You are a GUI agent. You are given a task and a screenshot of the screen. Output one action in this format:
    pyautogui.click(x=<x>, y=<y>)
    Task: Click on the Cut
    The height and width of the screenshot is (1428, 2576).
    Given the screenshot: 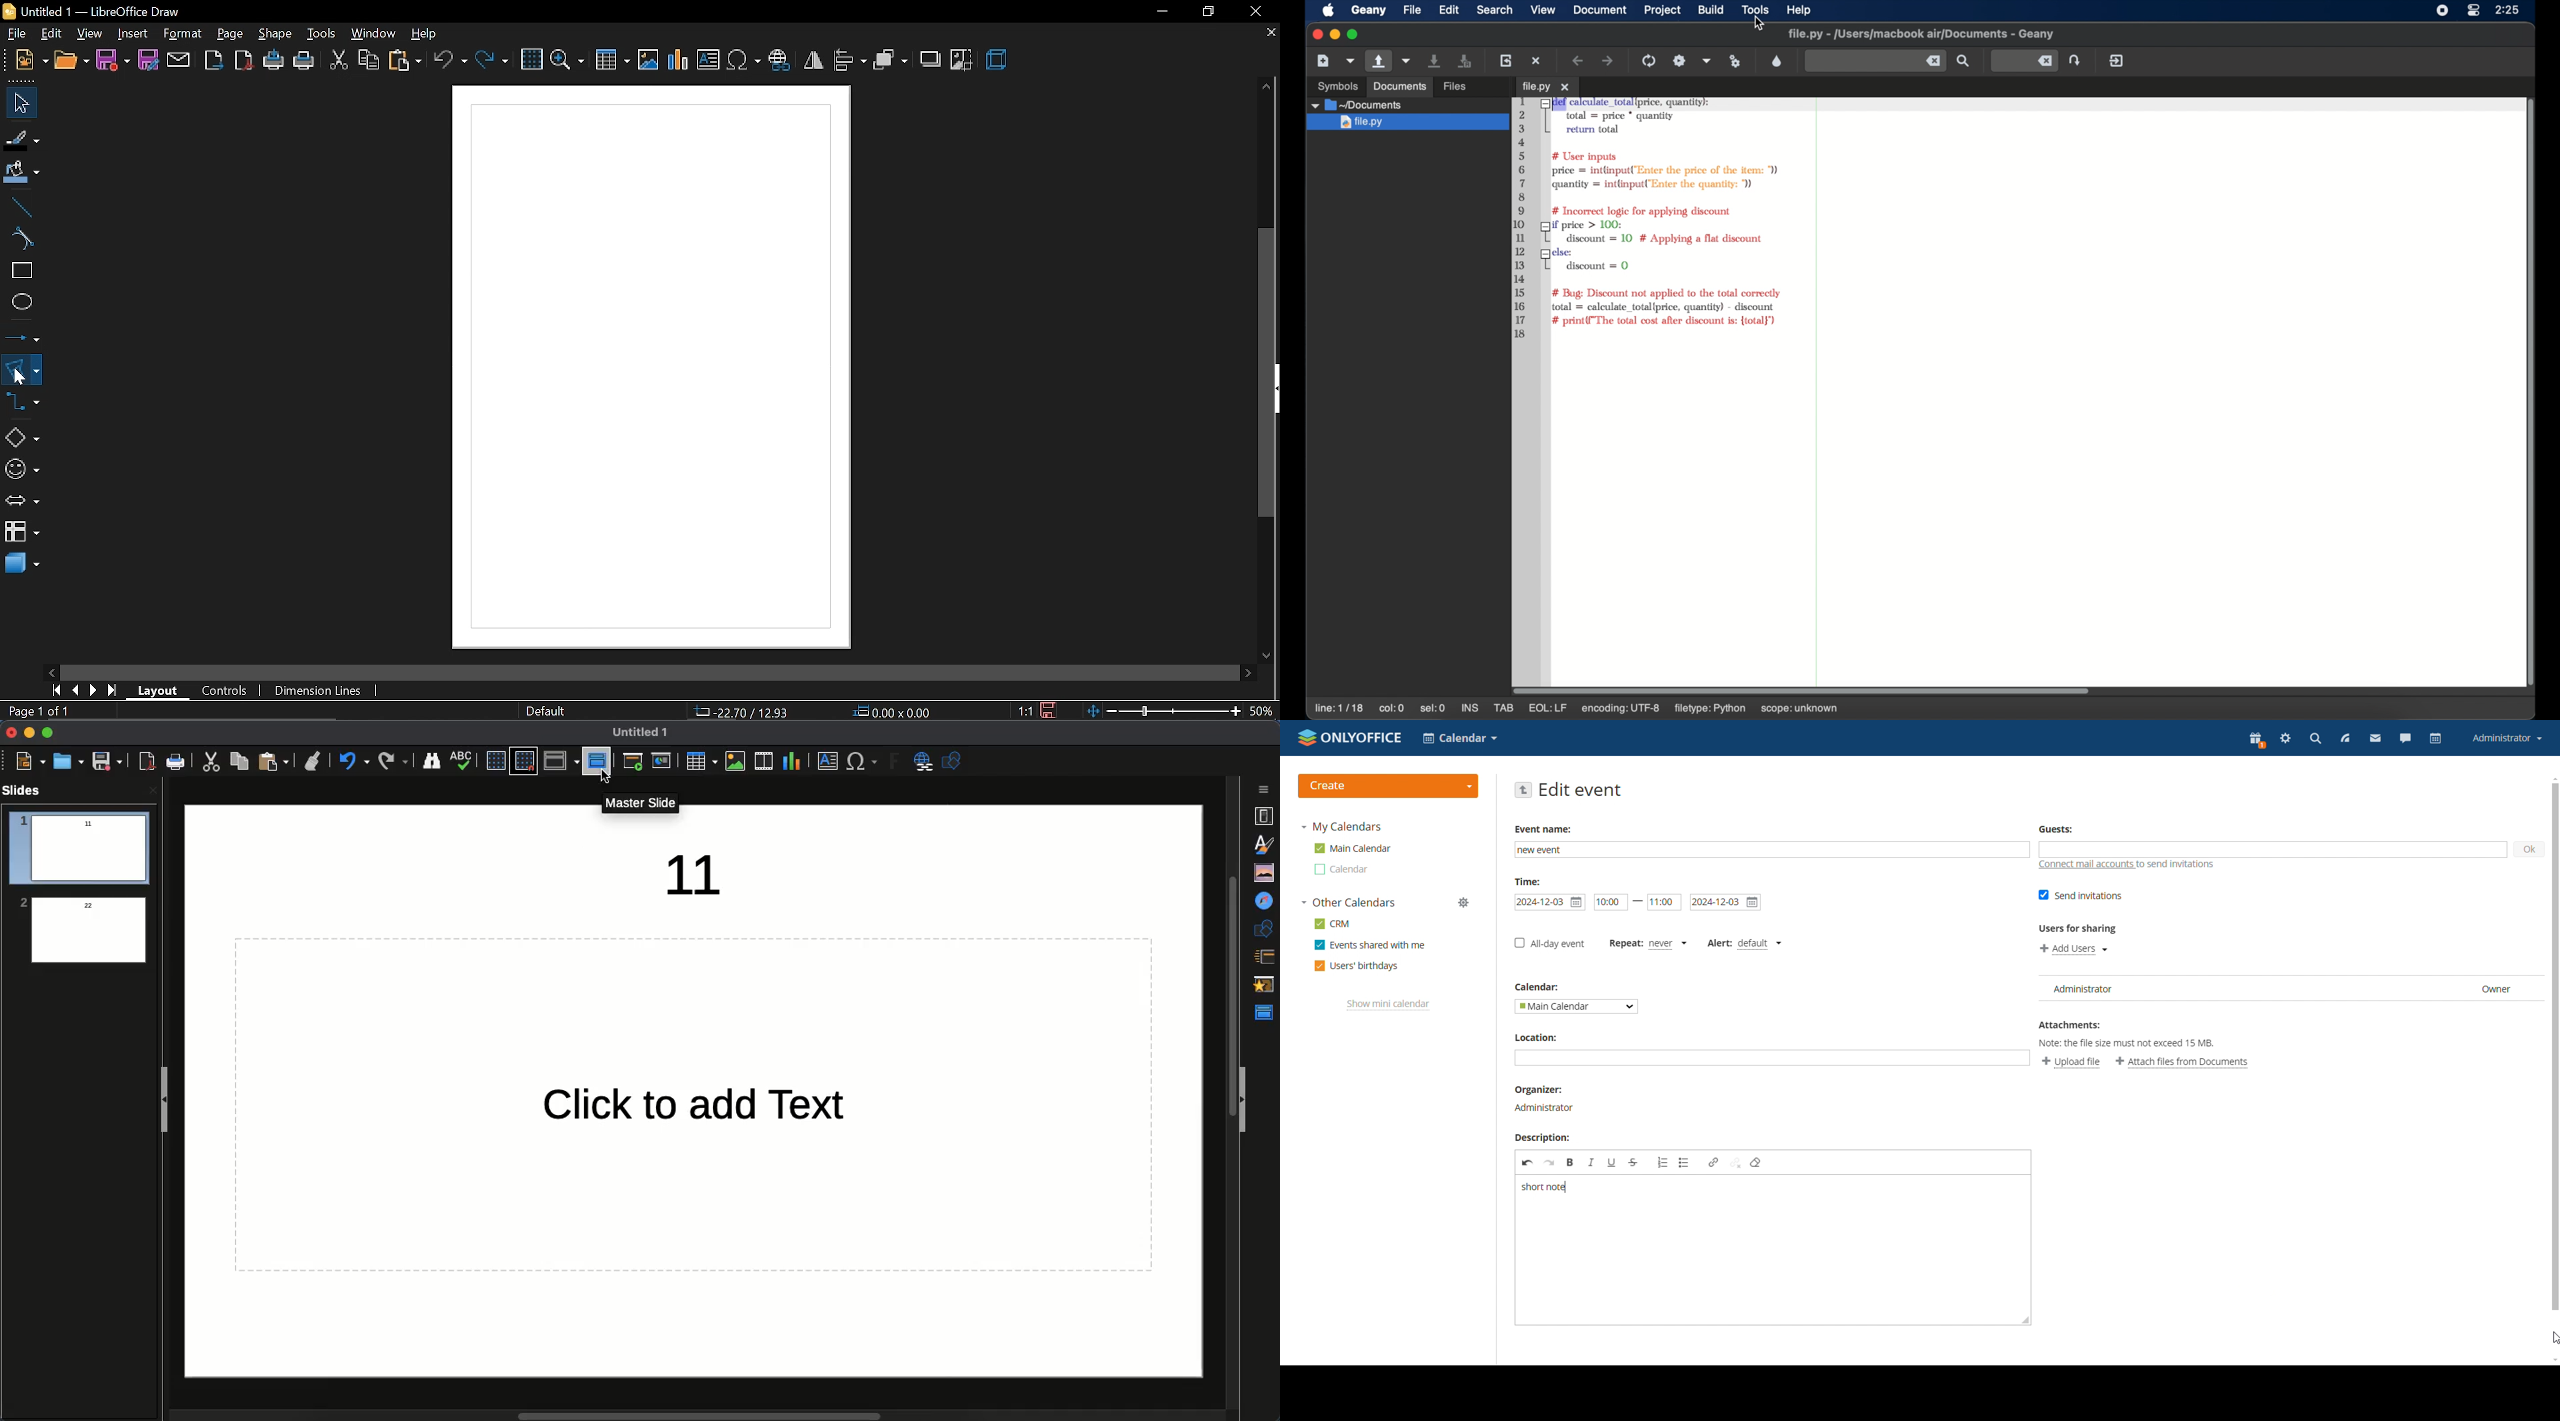 What is the action you would take?
    pyautogui.click(x=214, y=762)
    